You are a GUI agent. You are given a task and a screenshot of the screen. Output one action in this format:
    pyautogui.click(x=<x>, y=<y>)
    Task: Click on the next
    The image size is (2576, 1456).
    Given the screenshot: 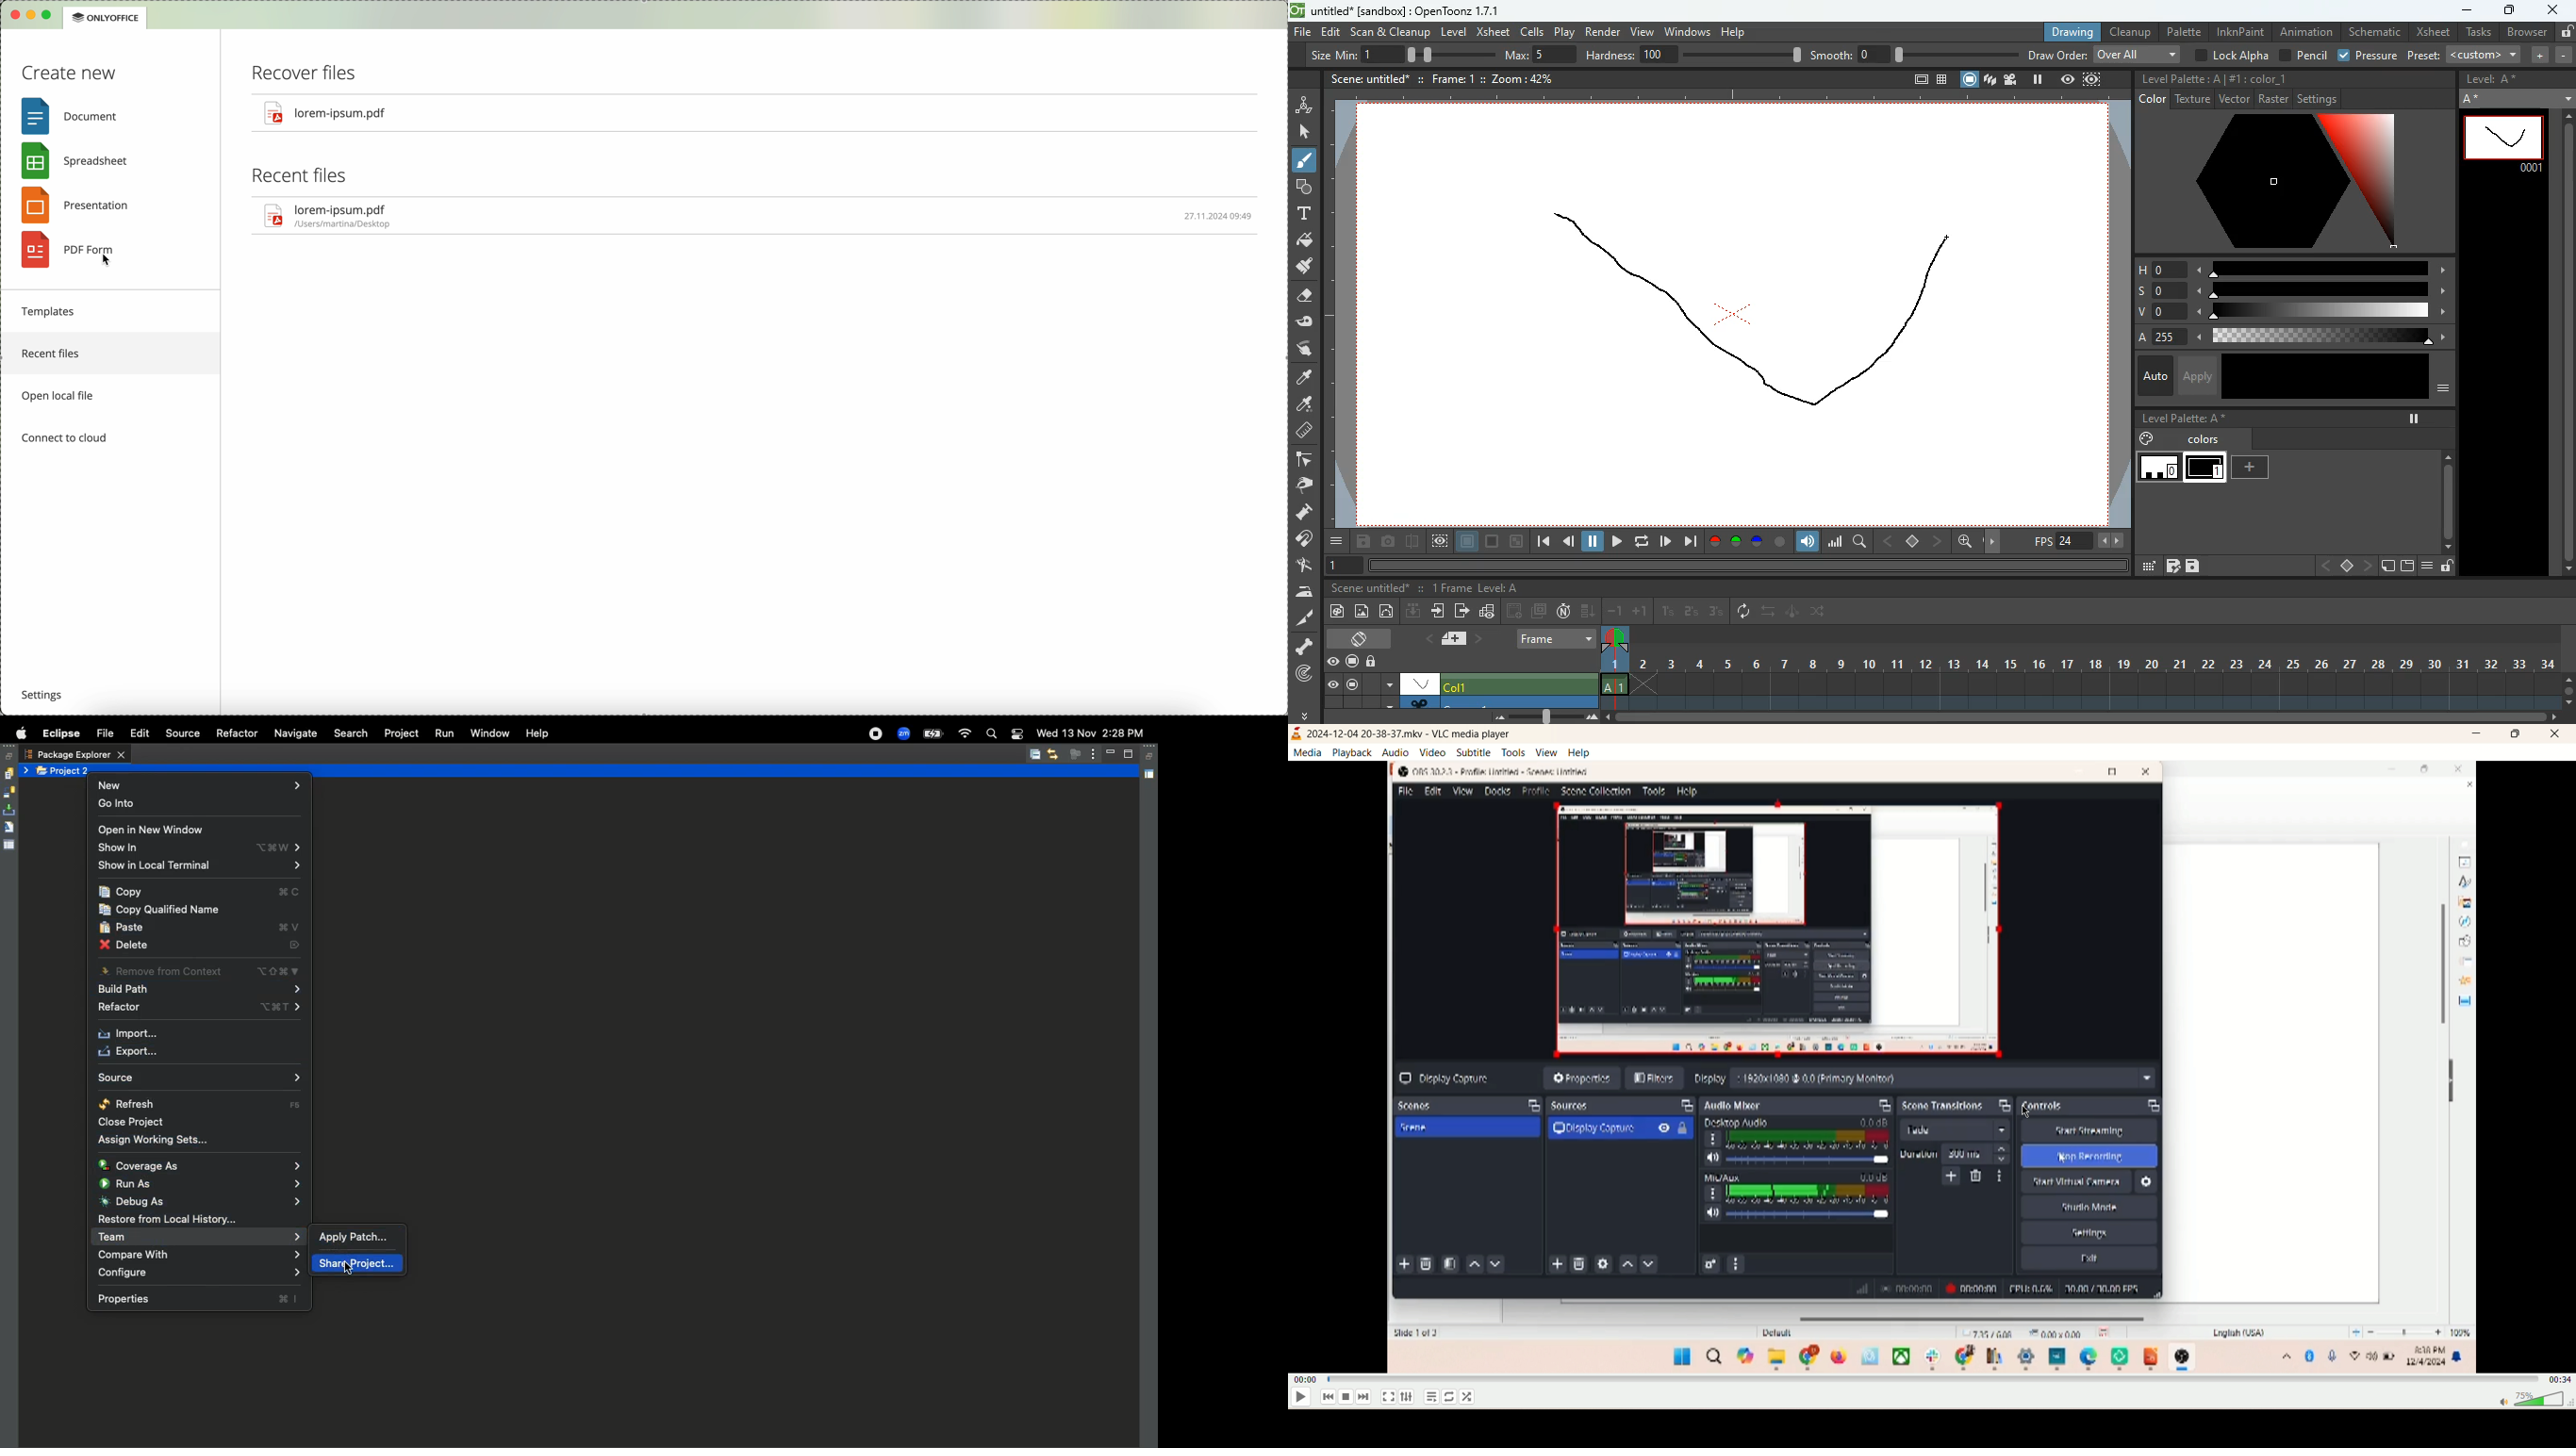 What is the action you would take?
    pyautogui.click(x=1366, y=1397)
    